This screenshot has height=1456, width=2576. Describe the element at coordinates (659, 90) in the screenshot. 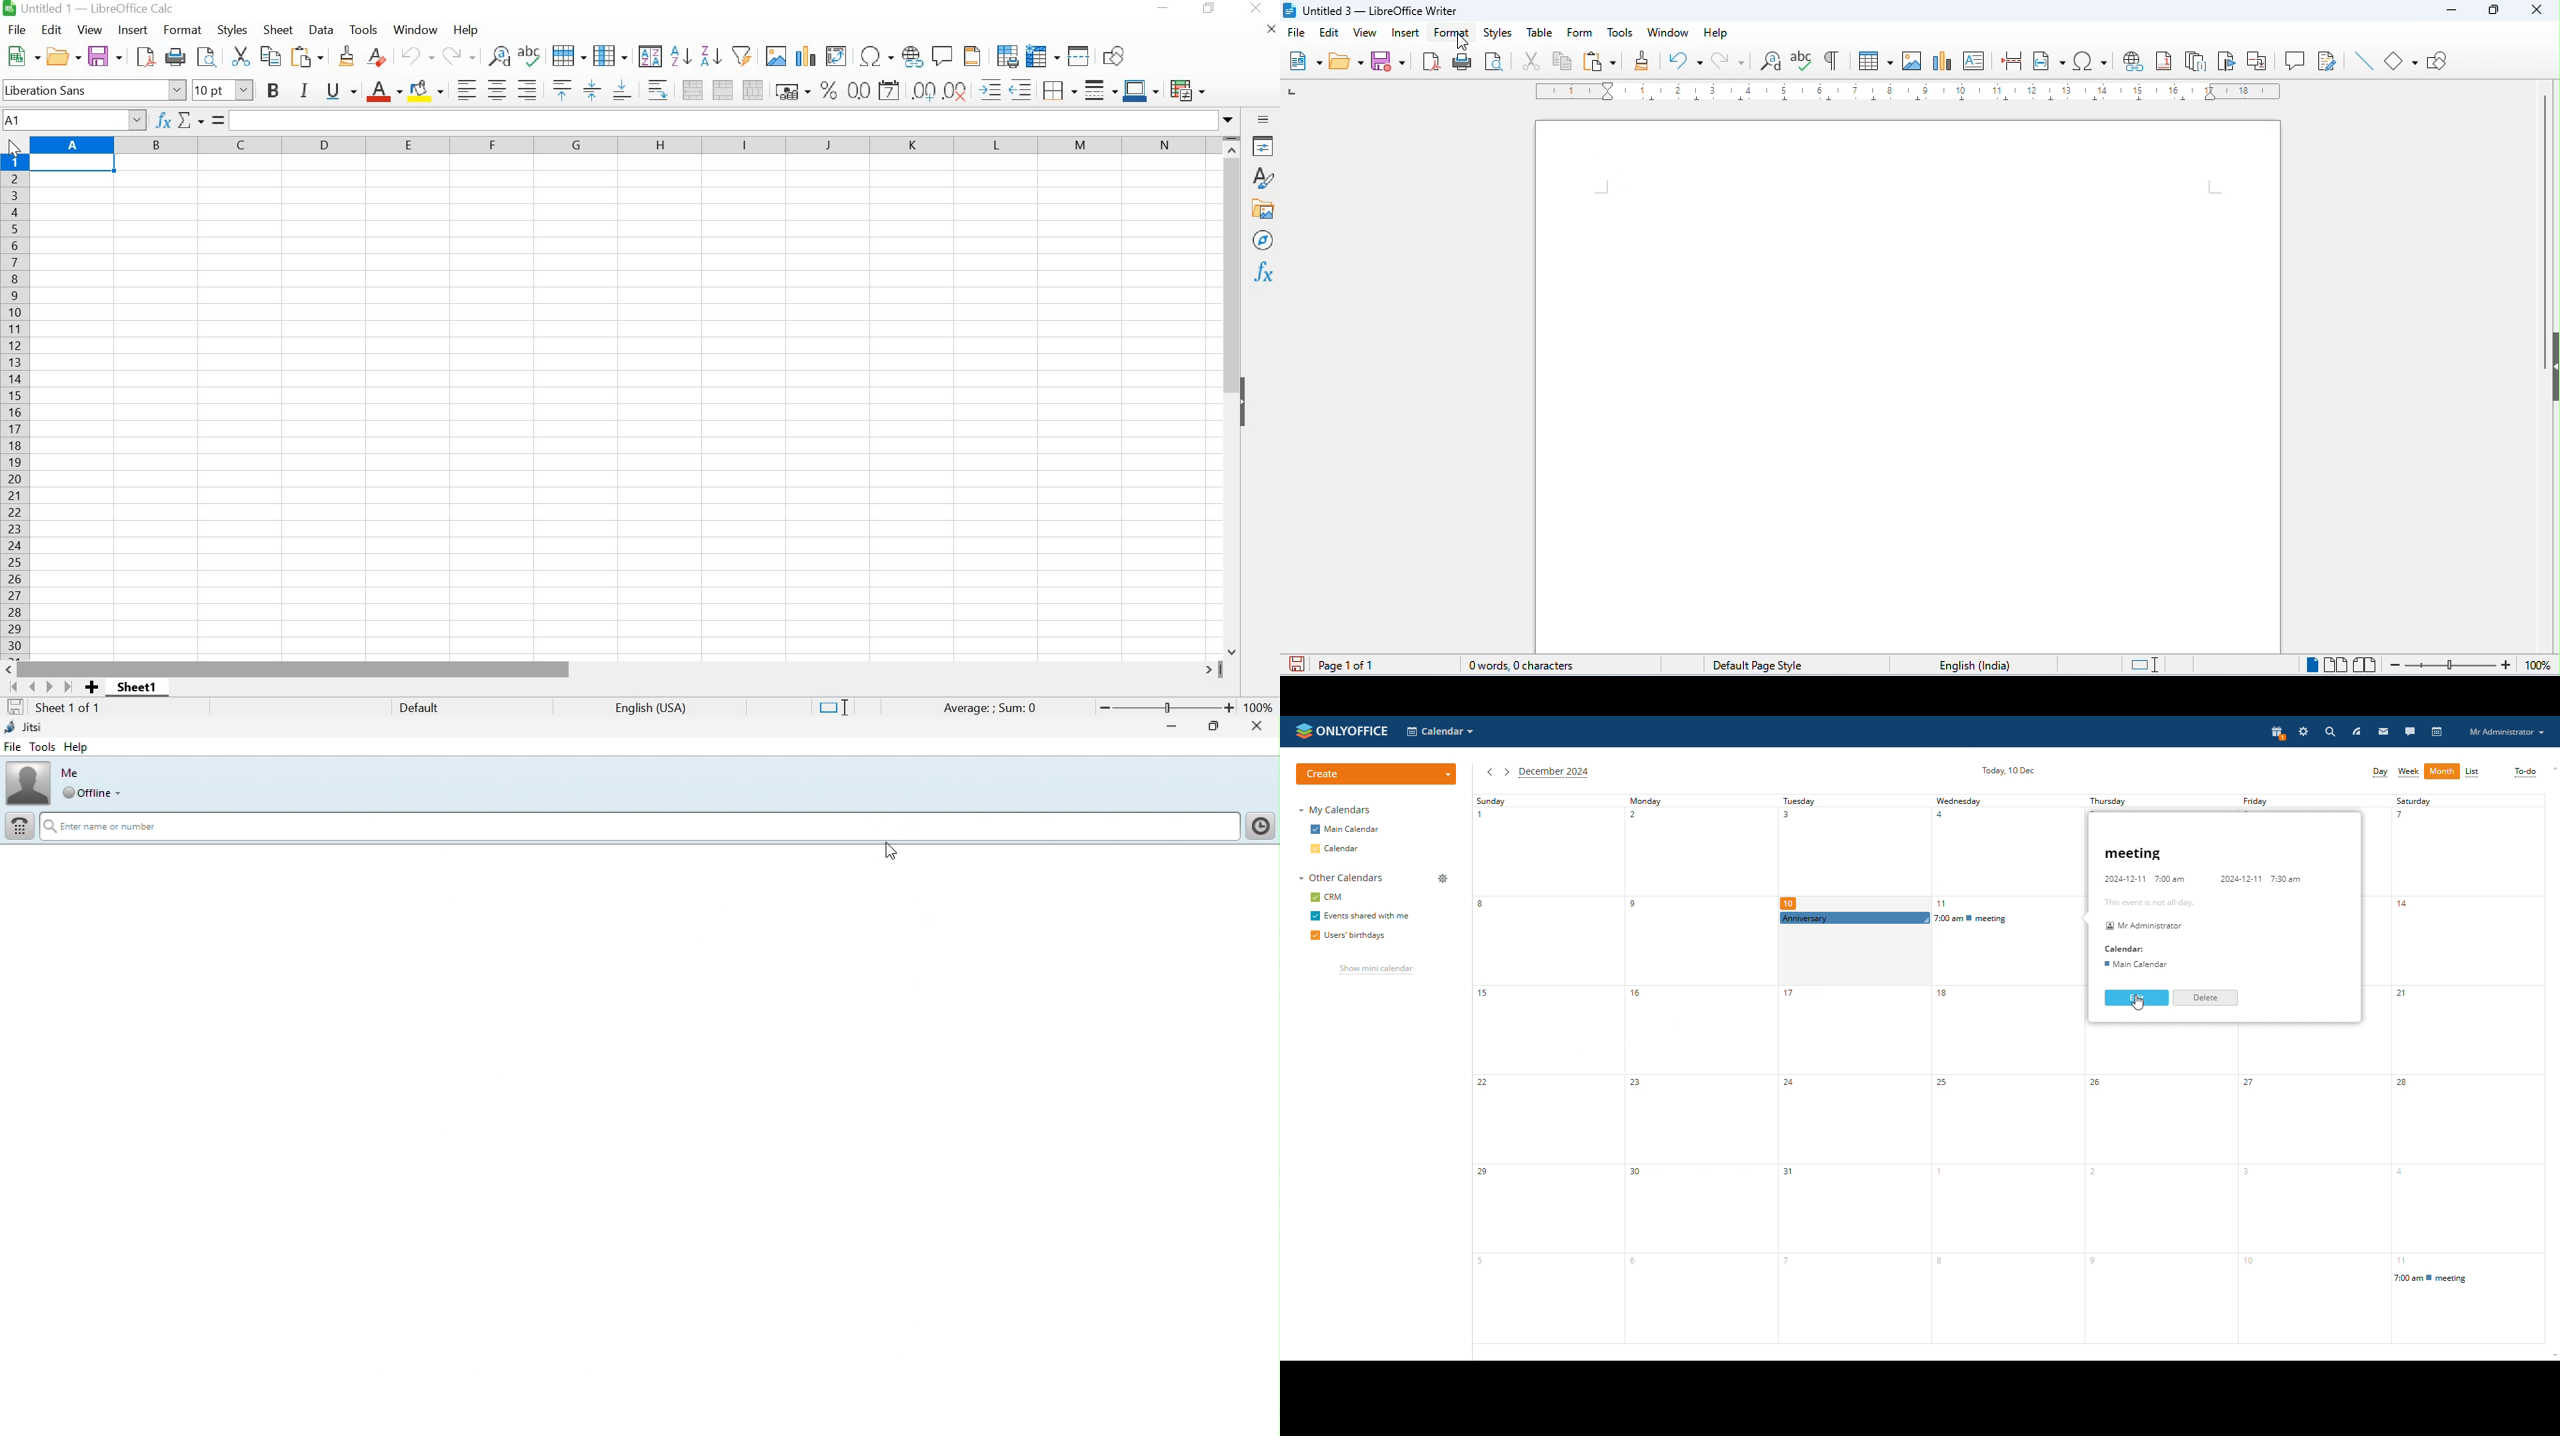

I see `ALIGN RIGHT` at that location.